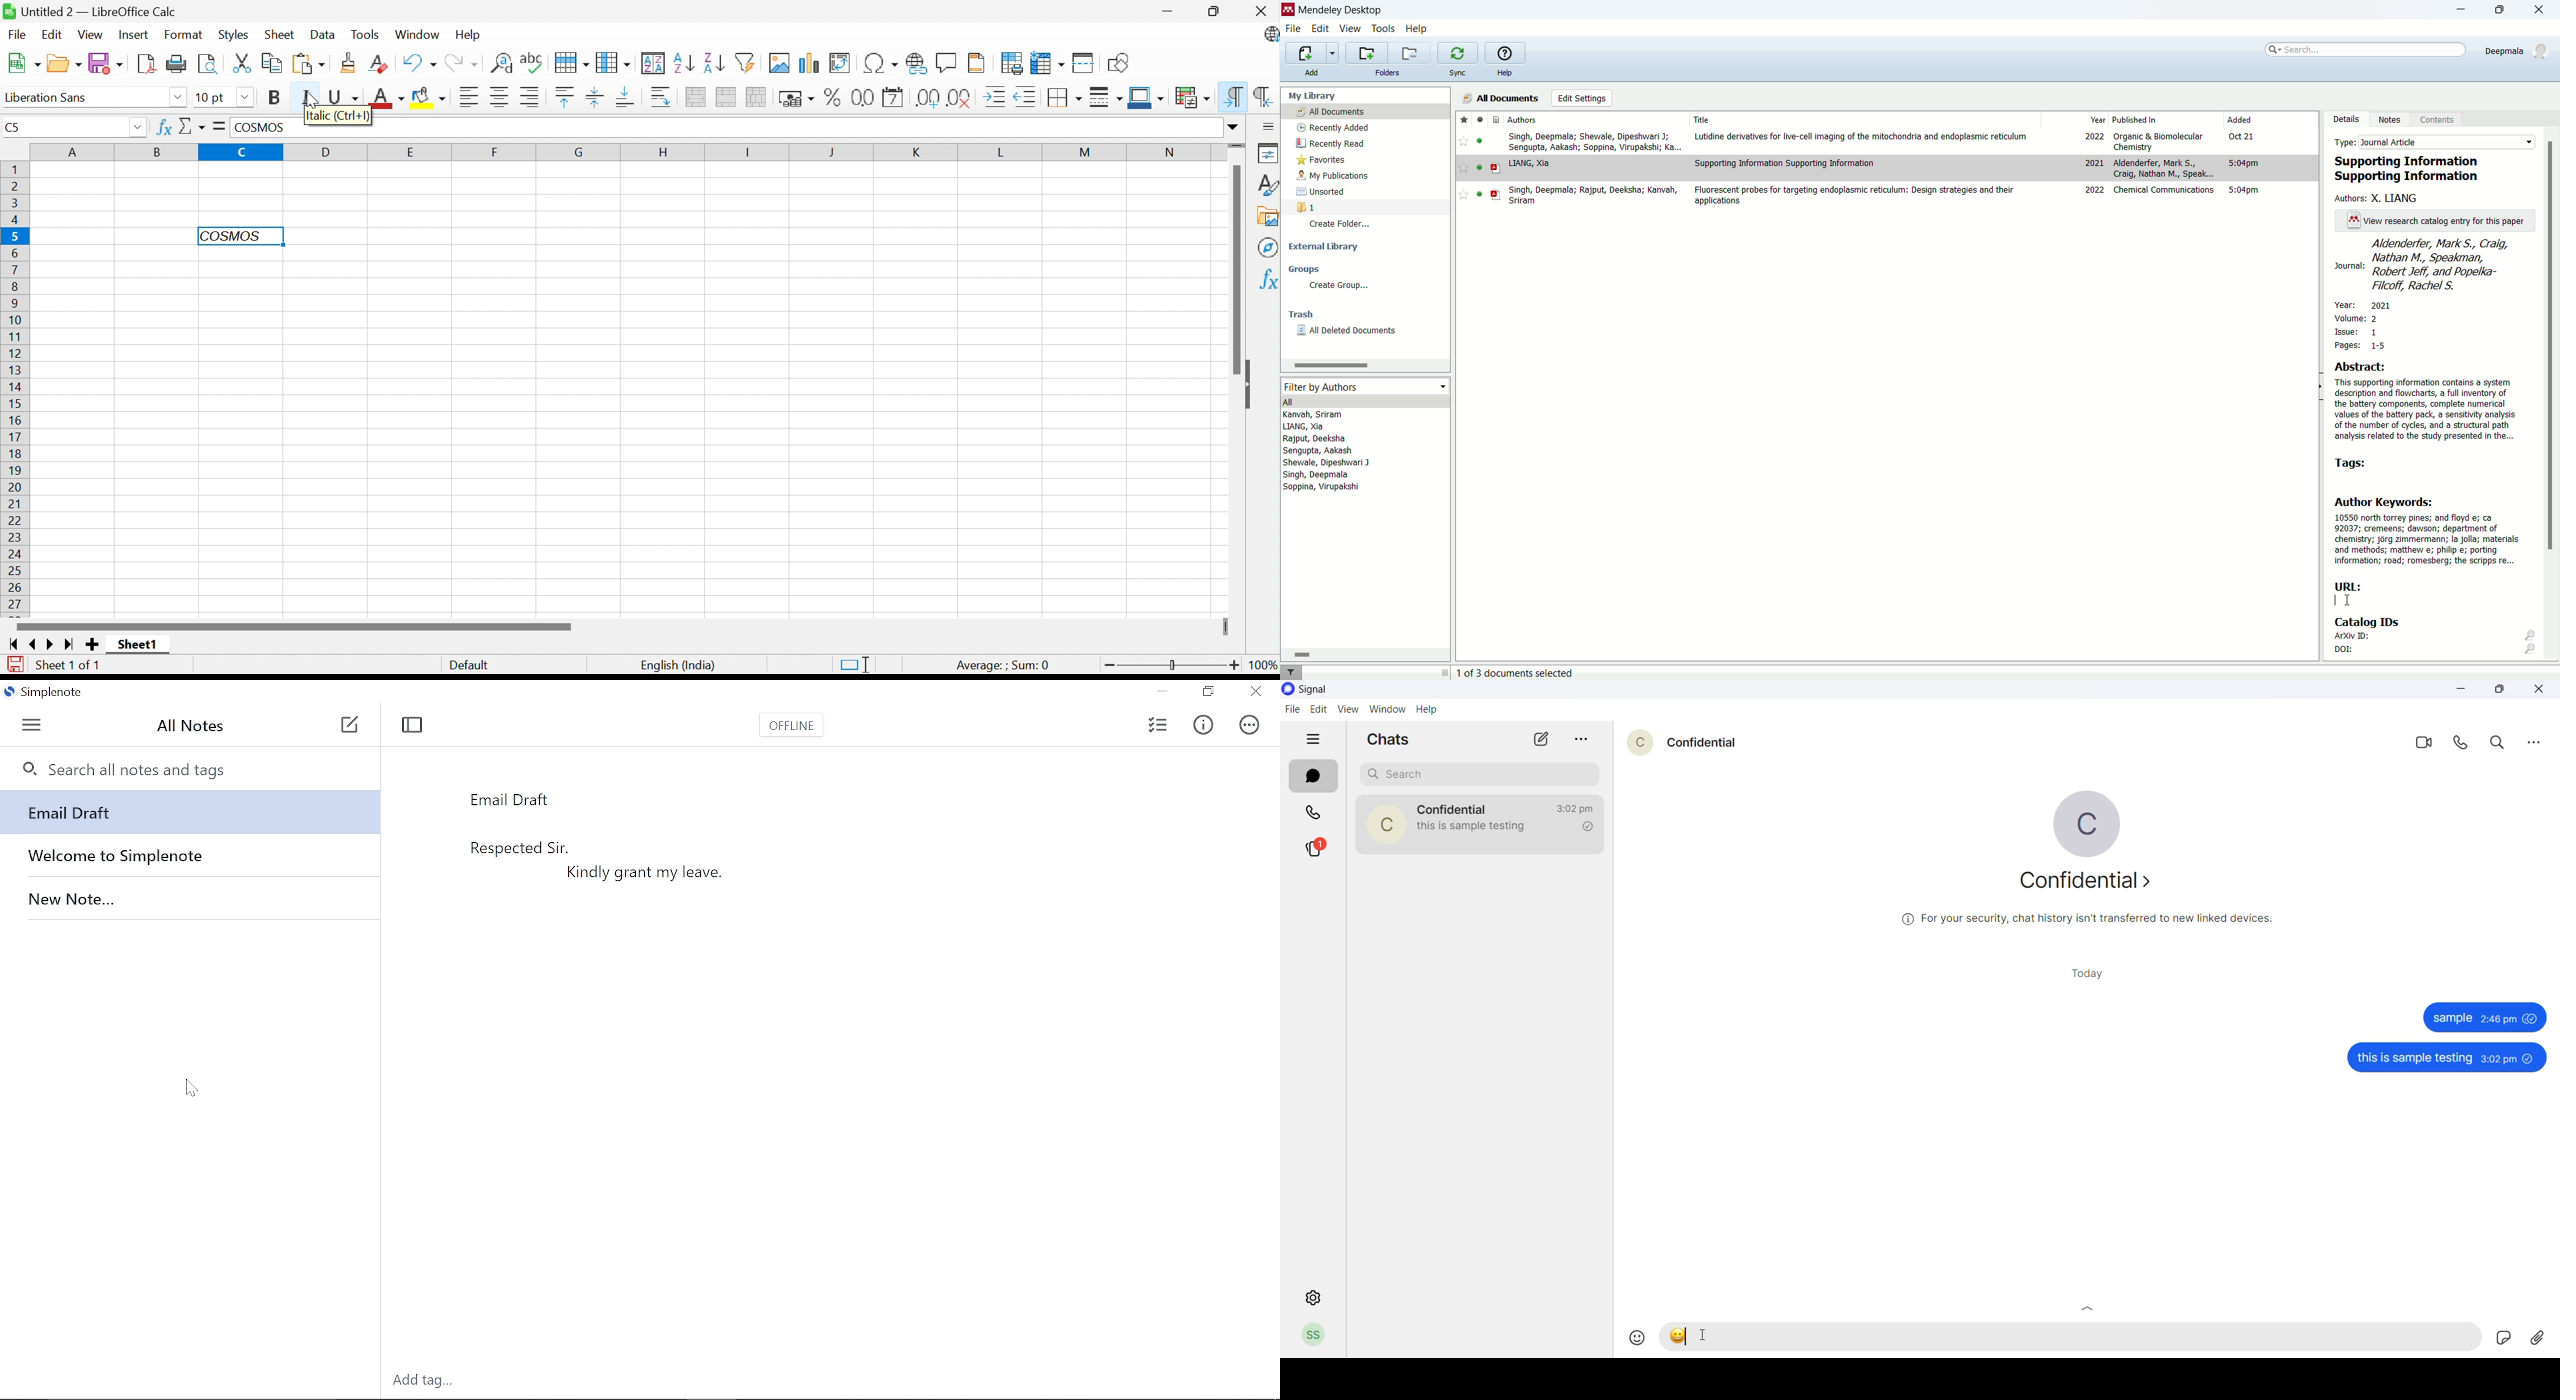  What do you see at coordinates (1523, 119) in the screenshot?
I see `authors` at bounding box center [1523, 119].